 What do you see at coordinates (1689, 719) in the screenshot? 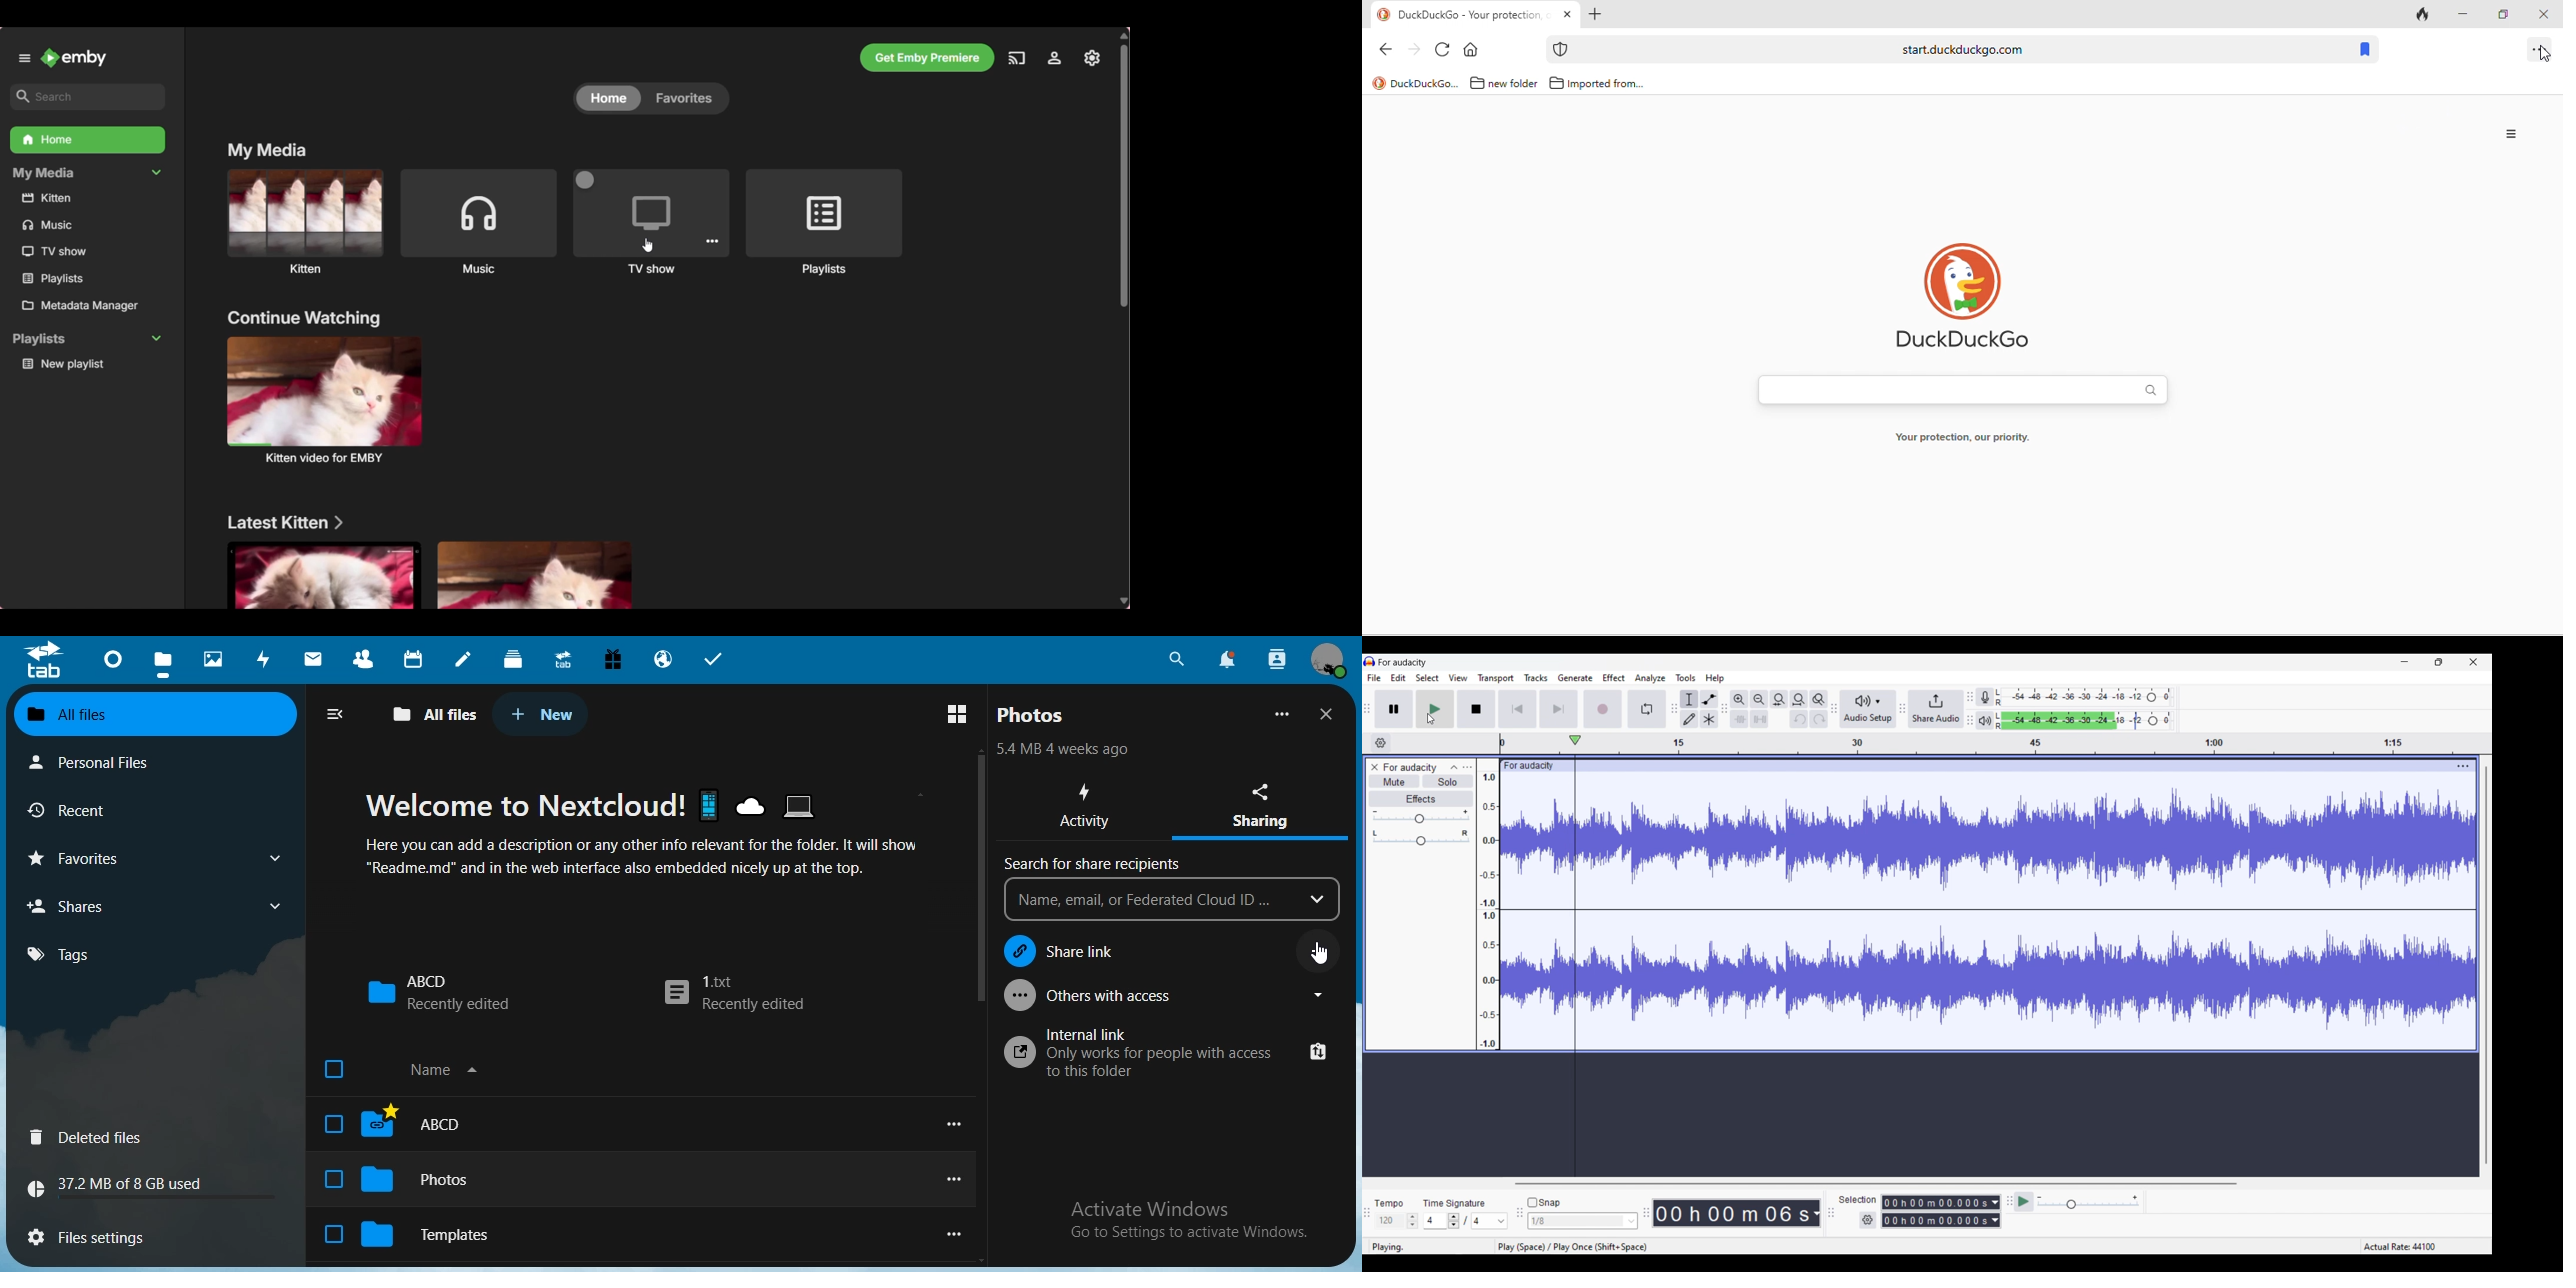
I see `Draw tool` at bounding box center [1689, 719].